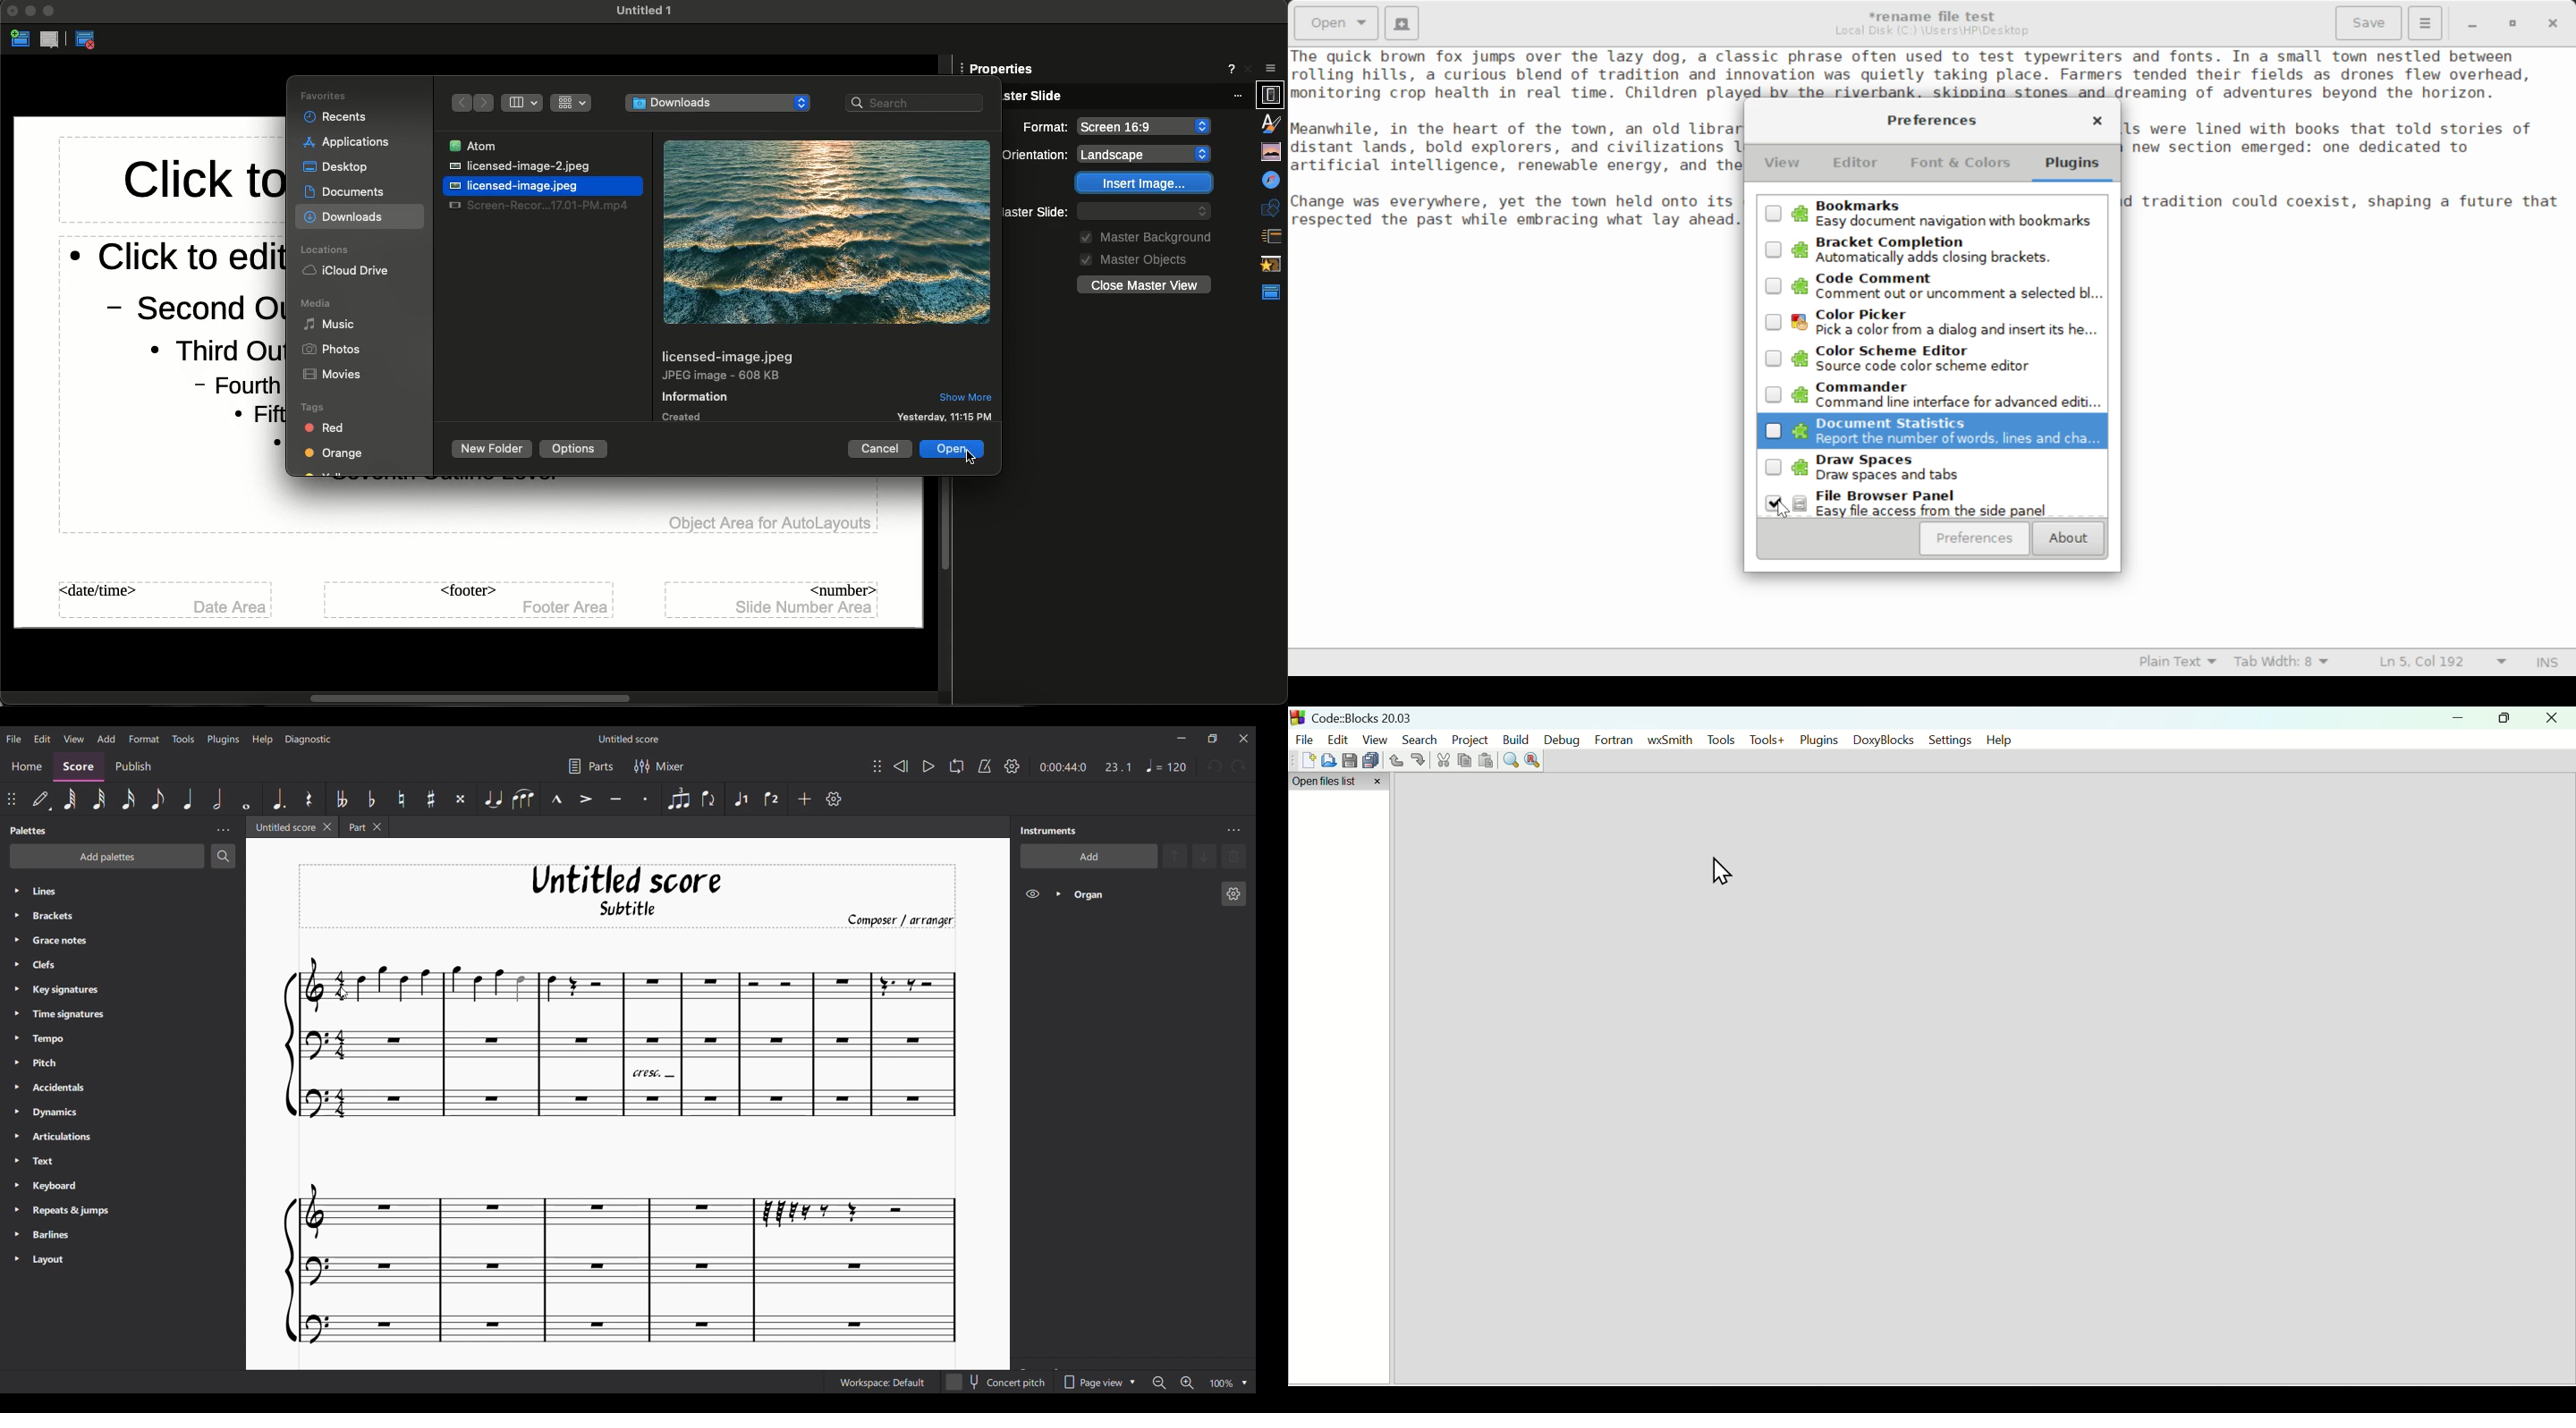 Image resolution: width=2576 pixels, height=1428 pixels. I want to click on Photos, so click(327, 348).